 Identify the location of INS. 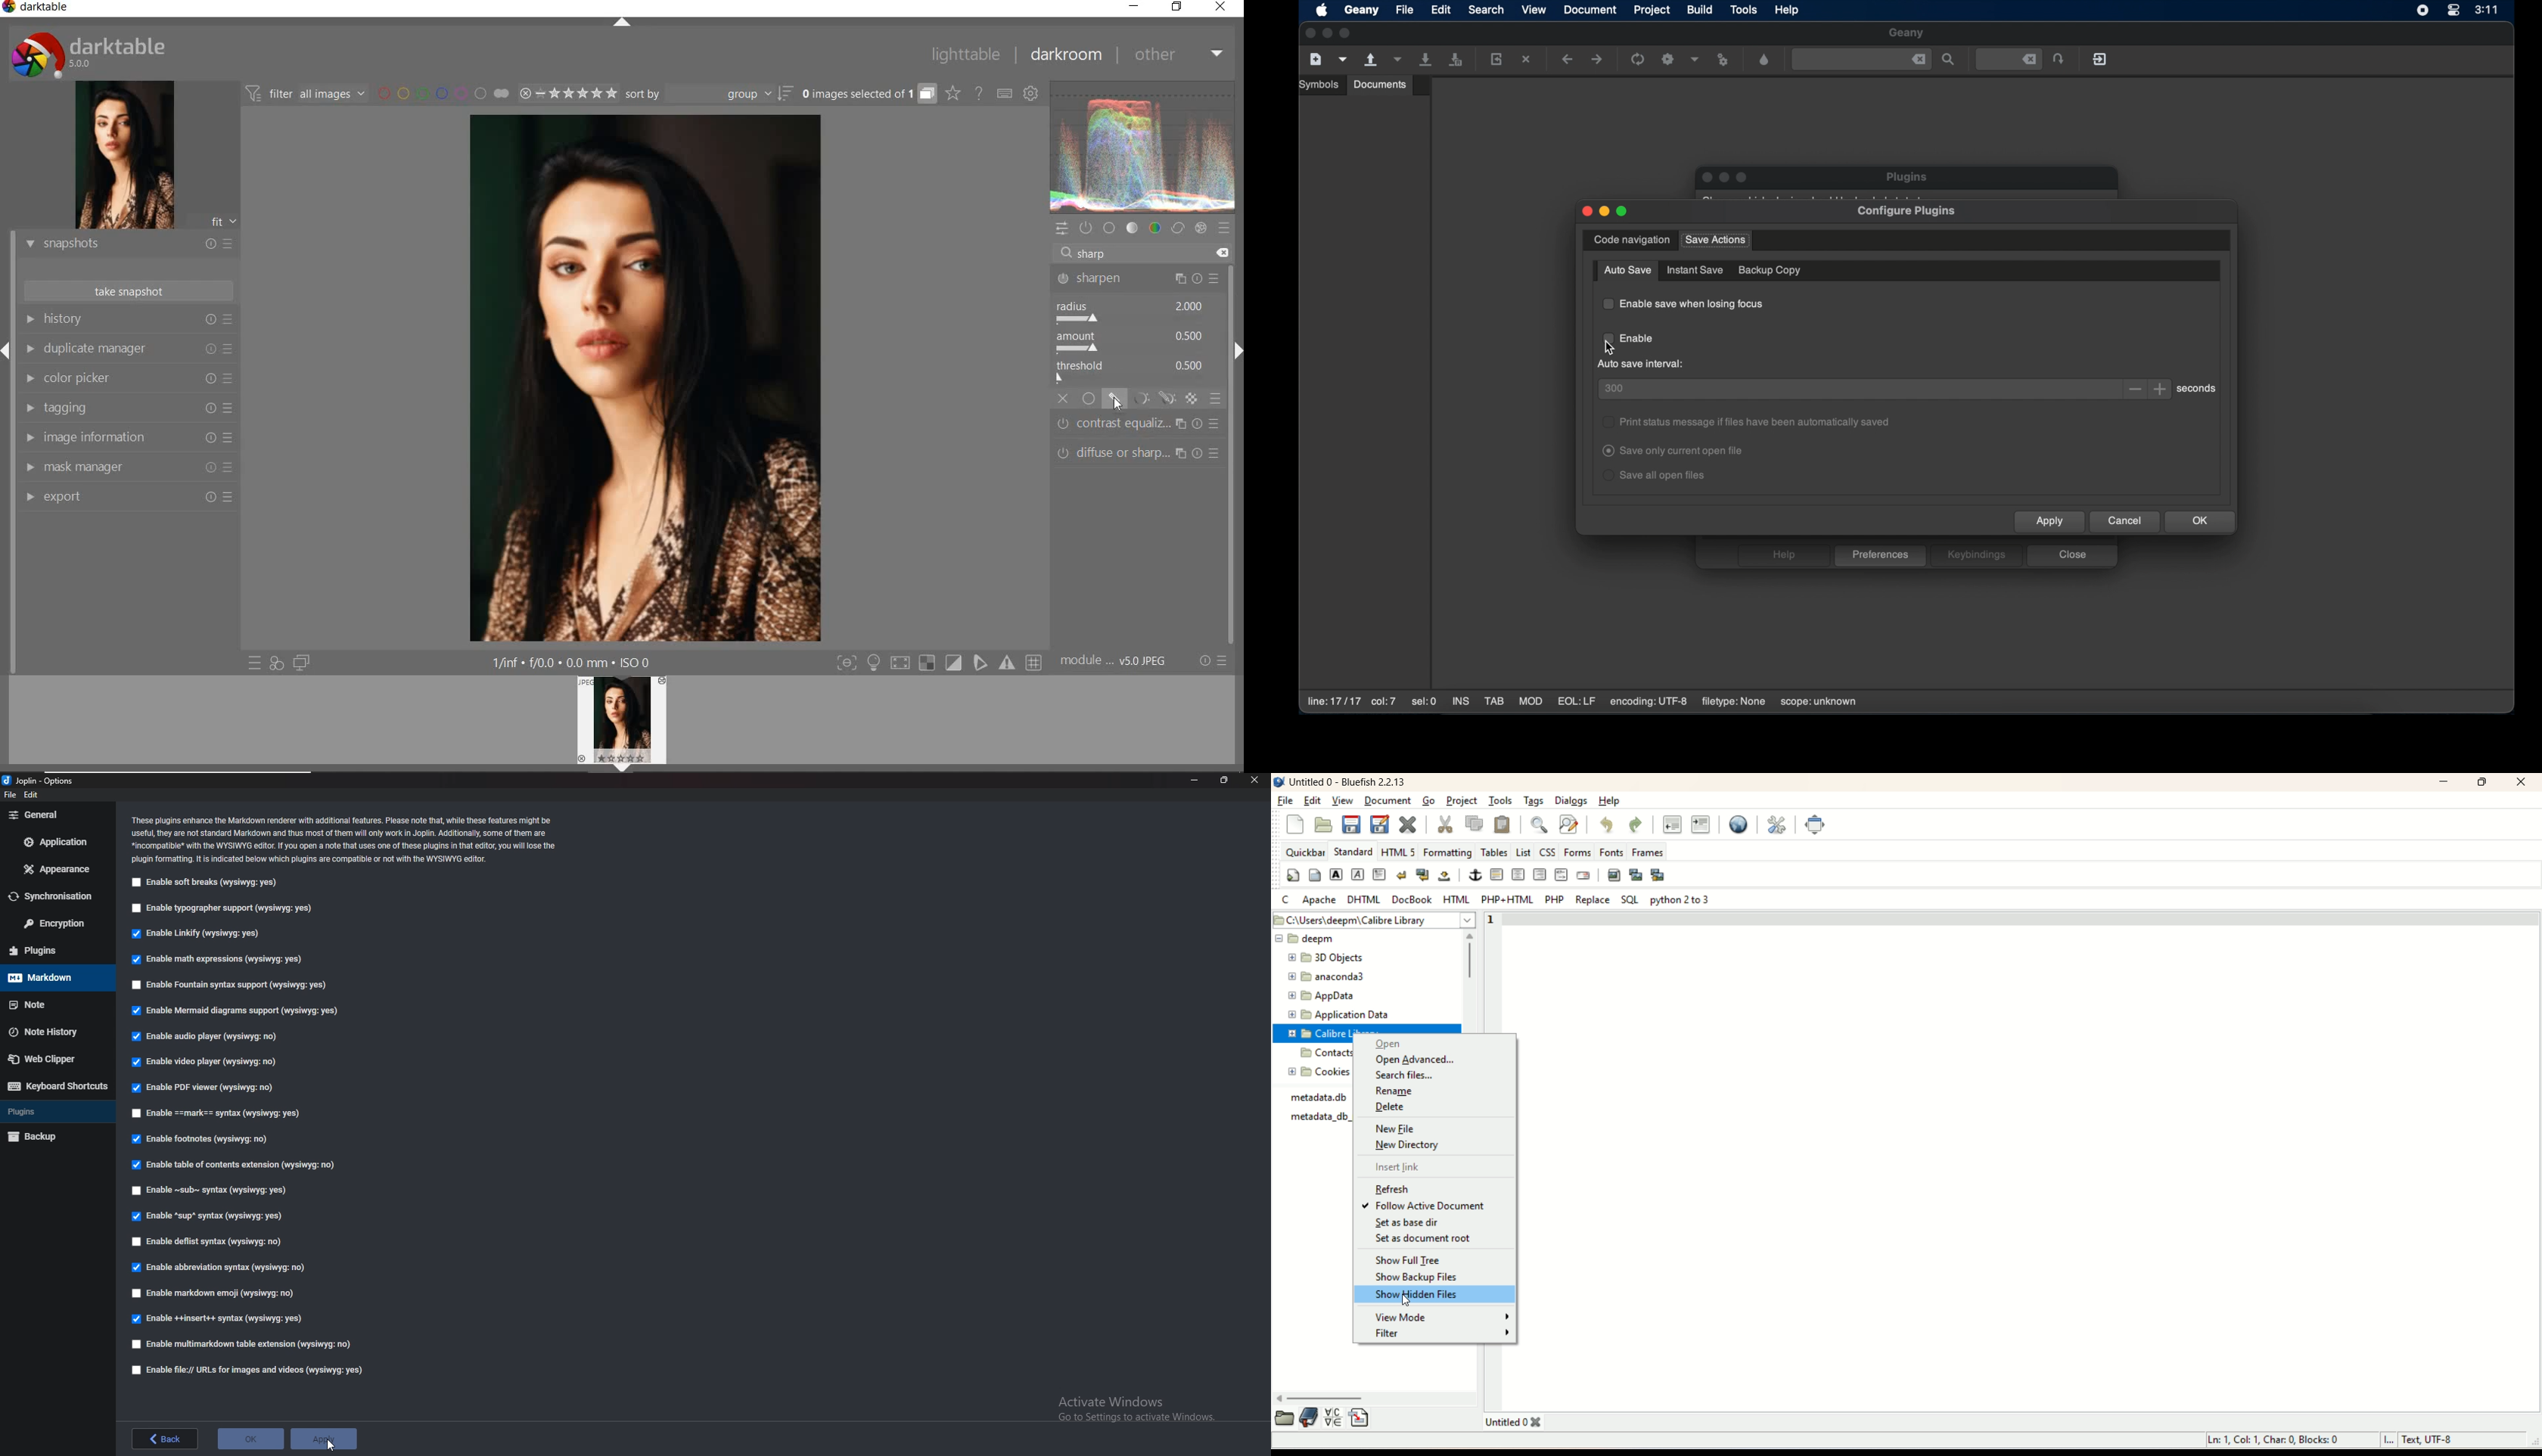
(1462, 702).